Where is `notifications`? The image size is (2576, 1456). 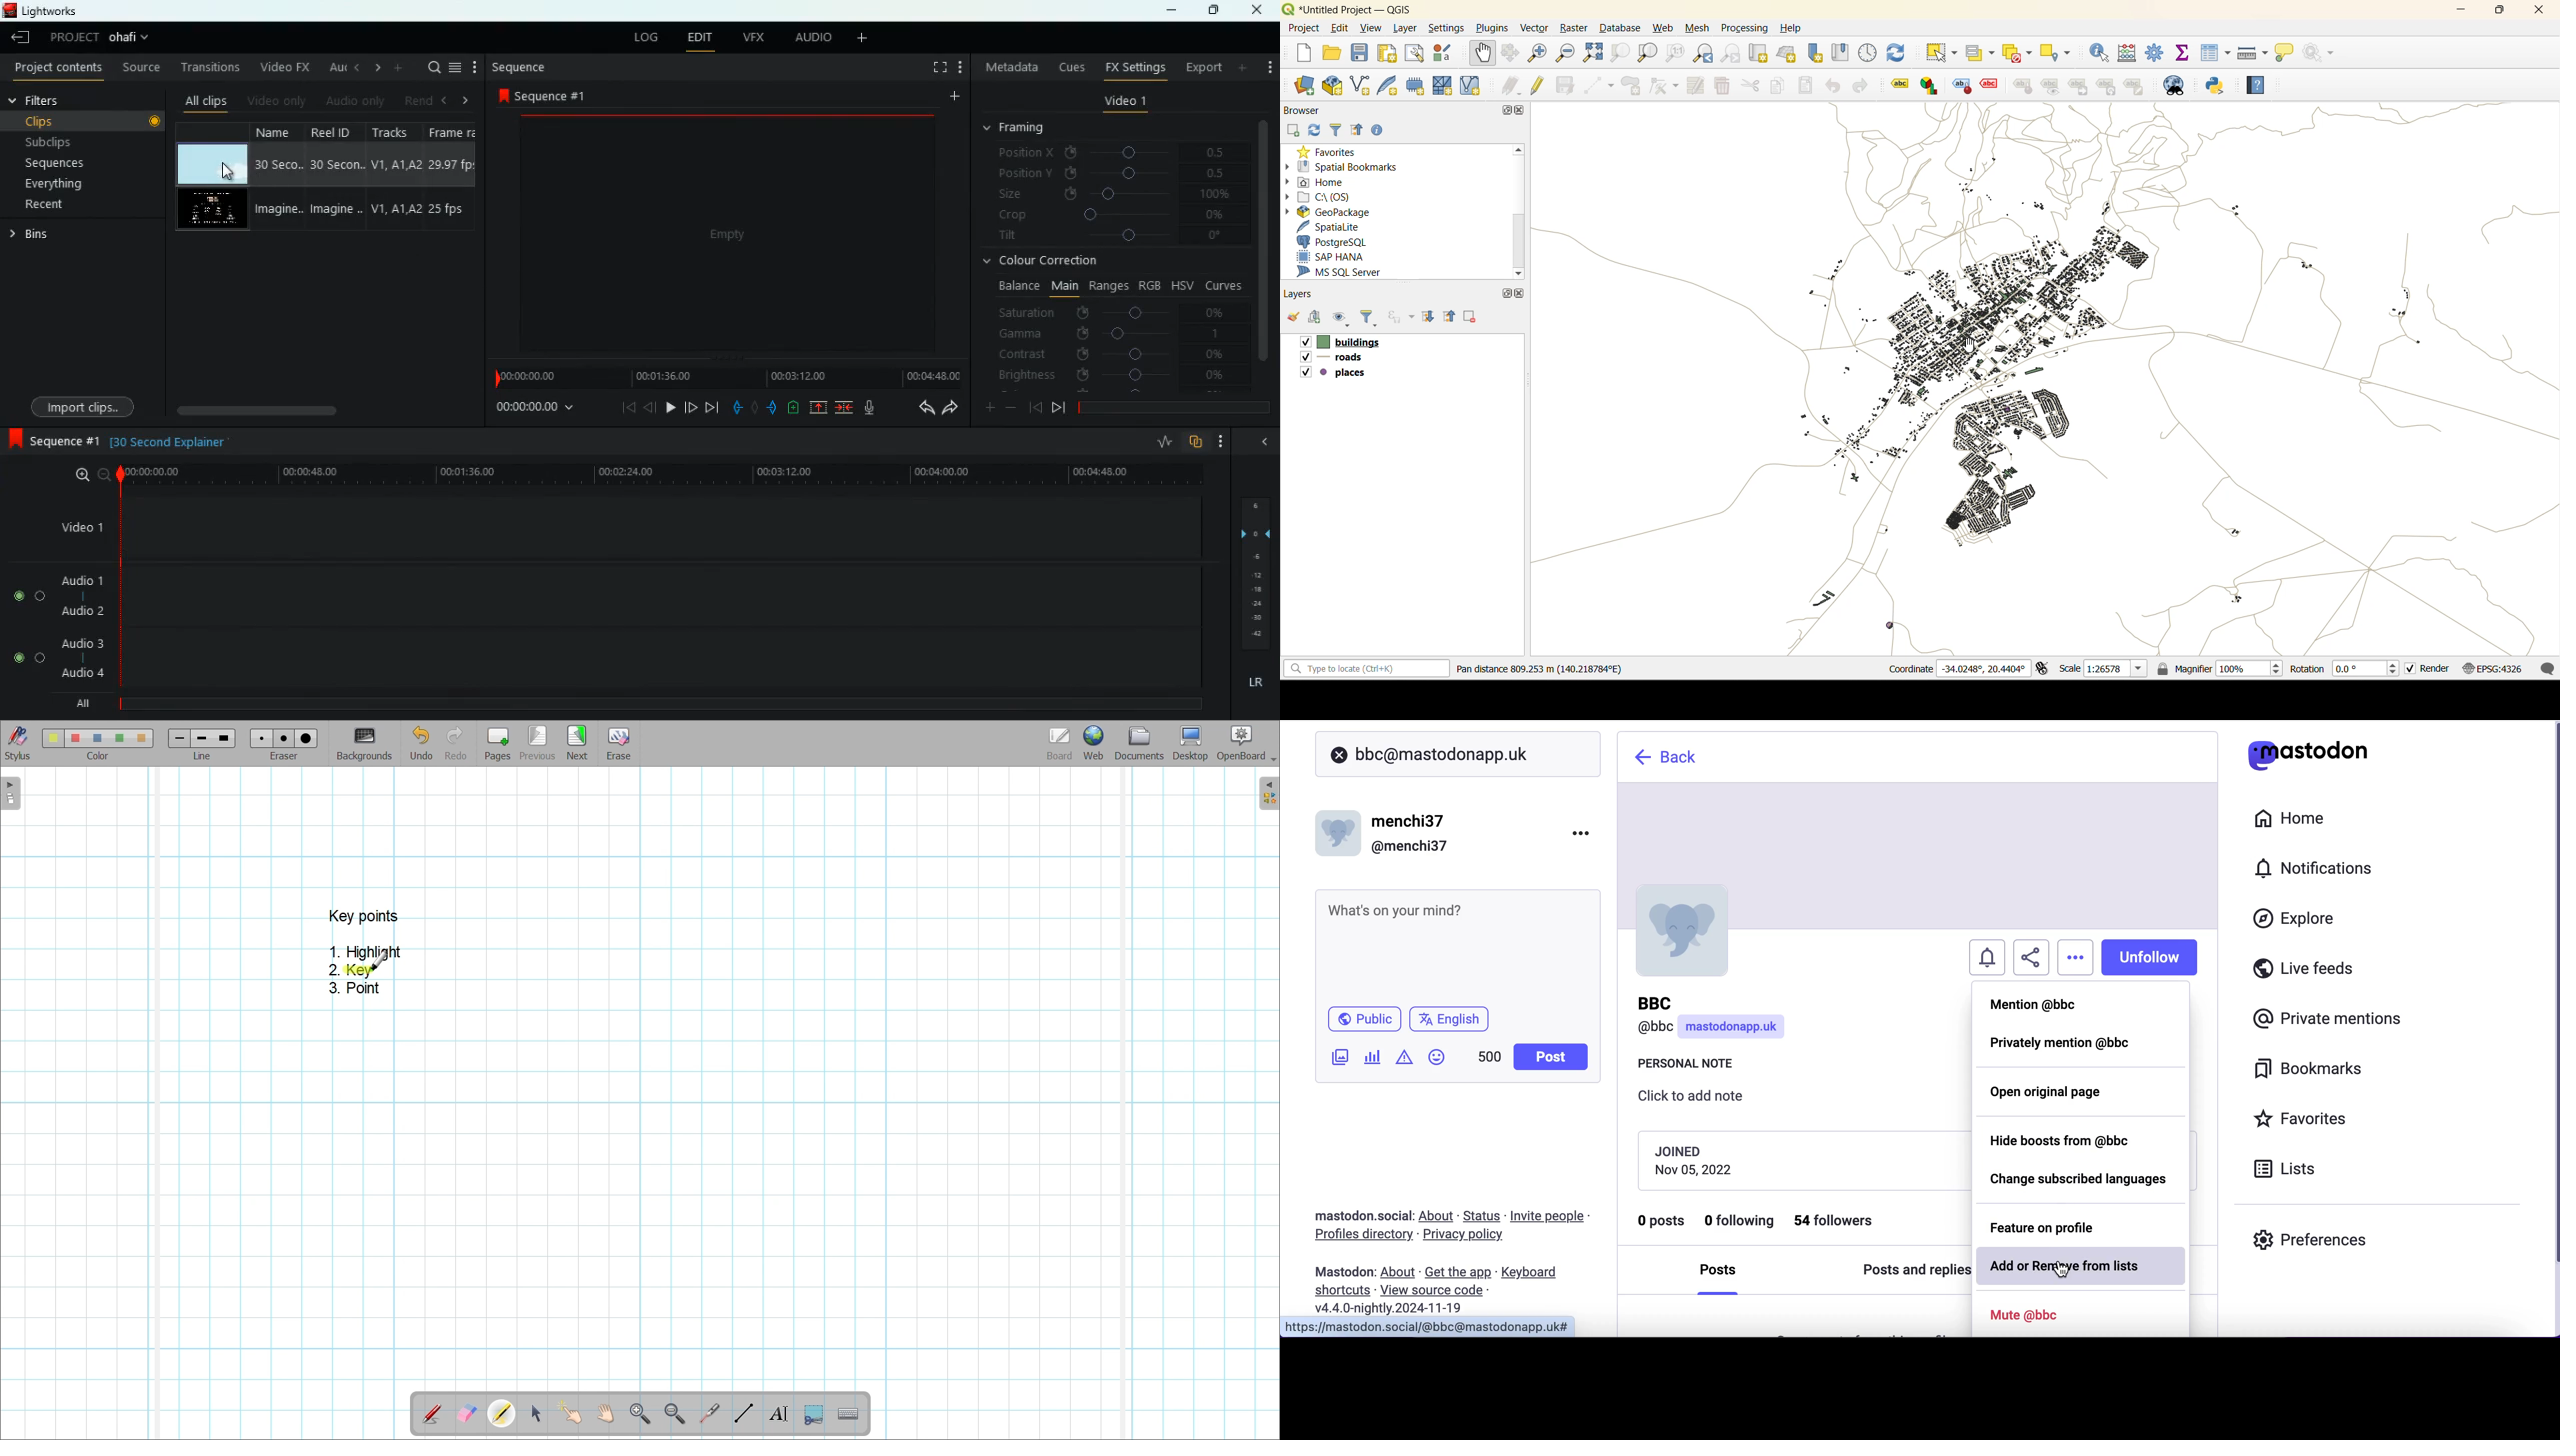 notifications is located at coordinates (2318, 868).